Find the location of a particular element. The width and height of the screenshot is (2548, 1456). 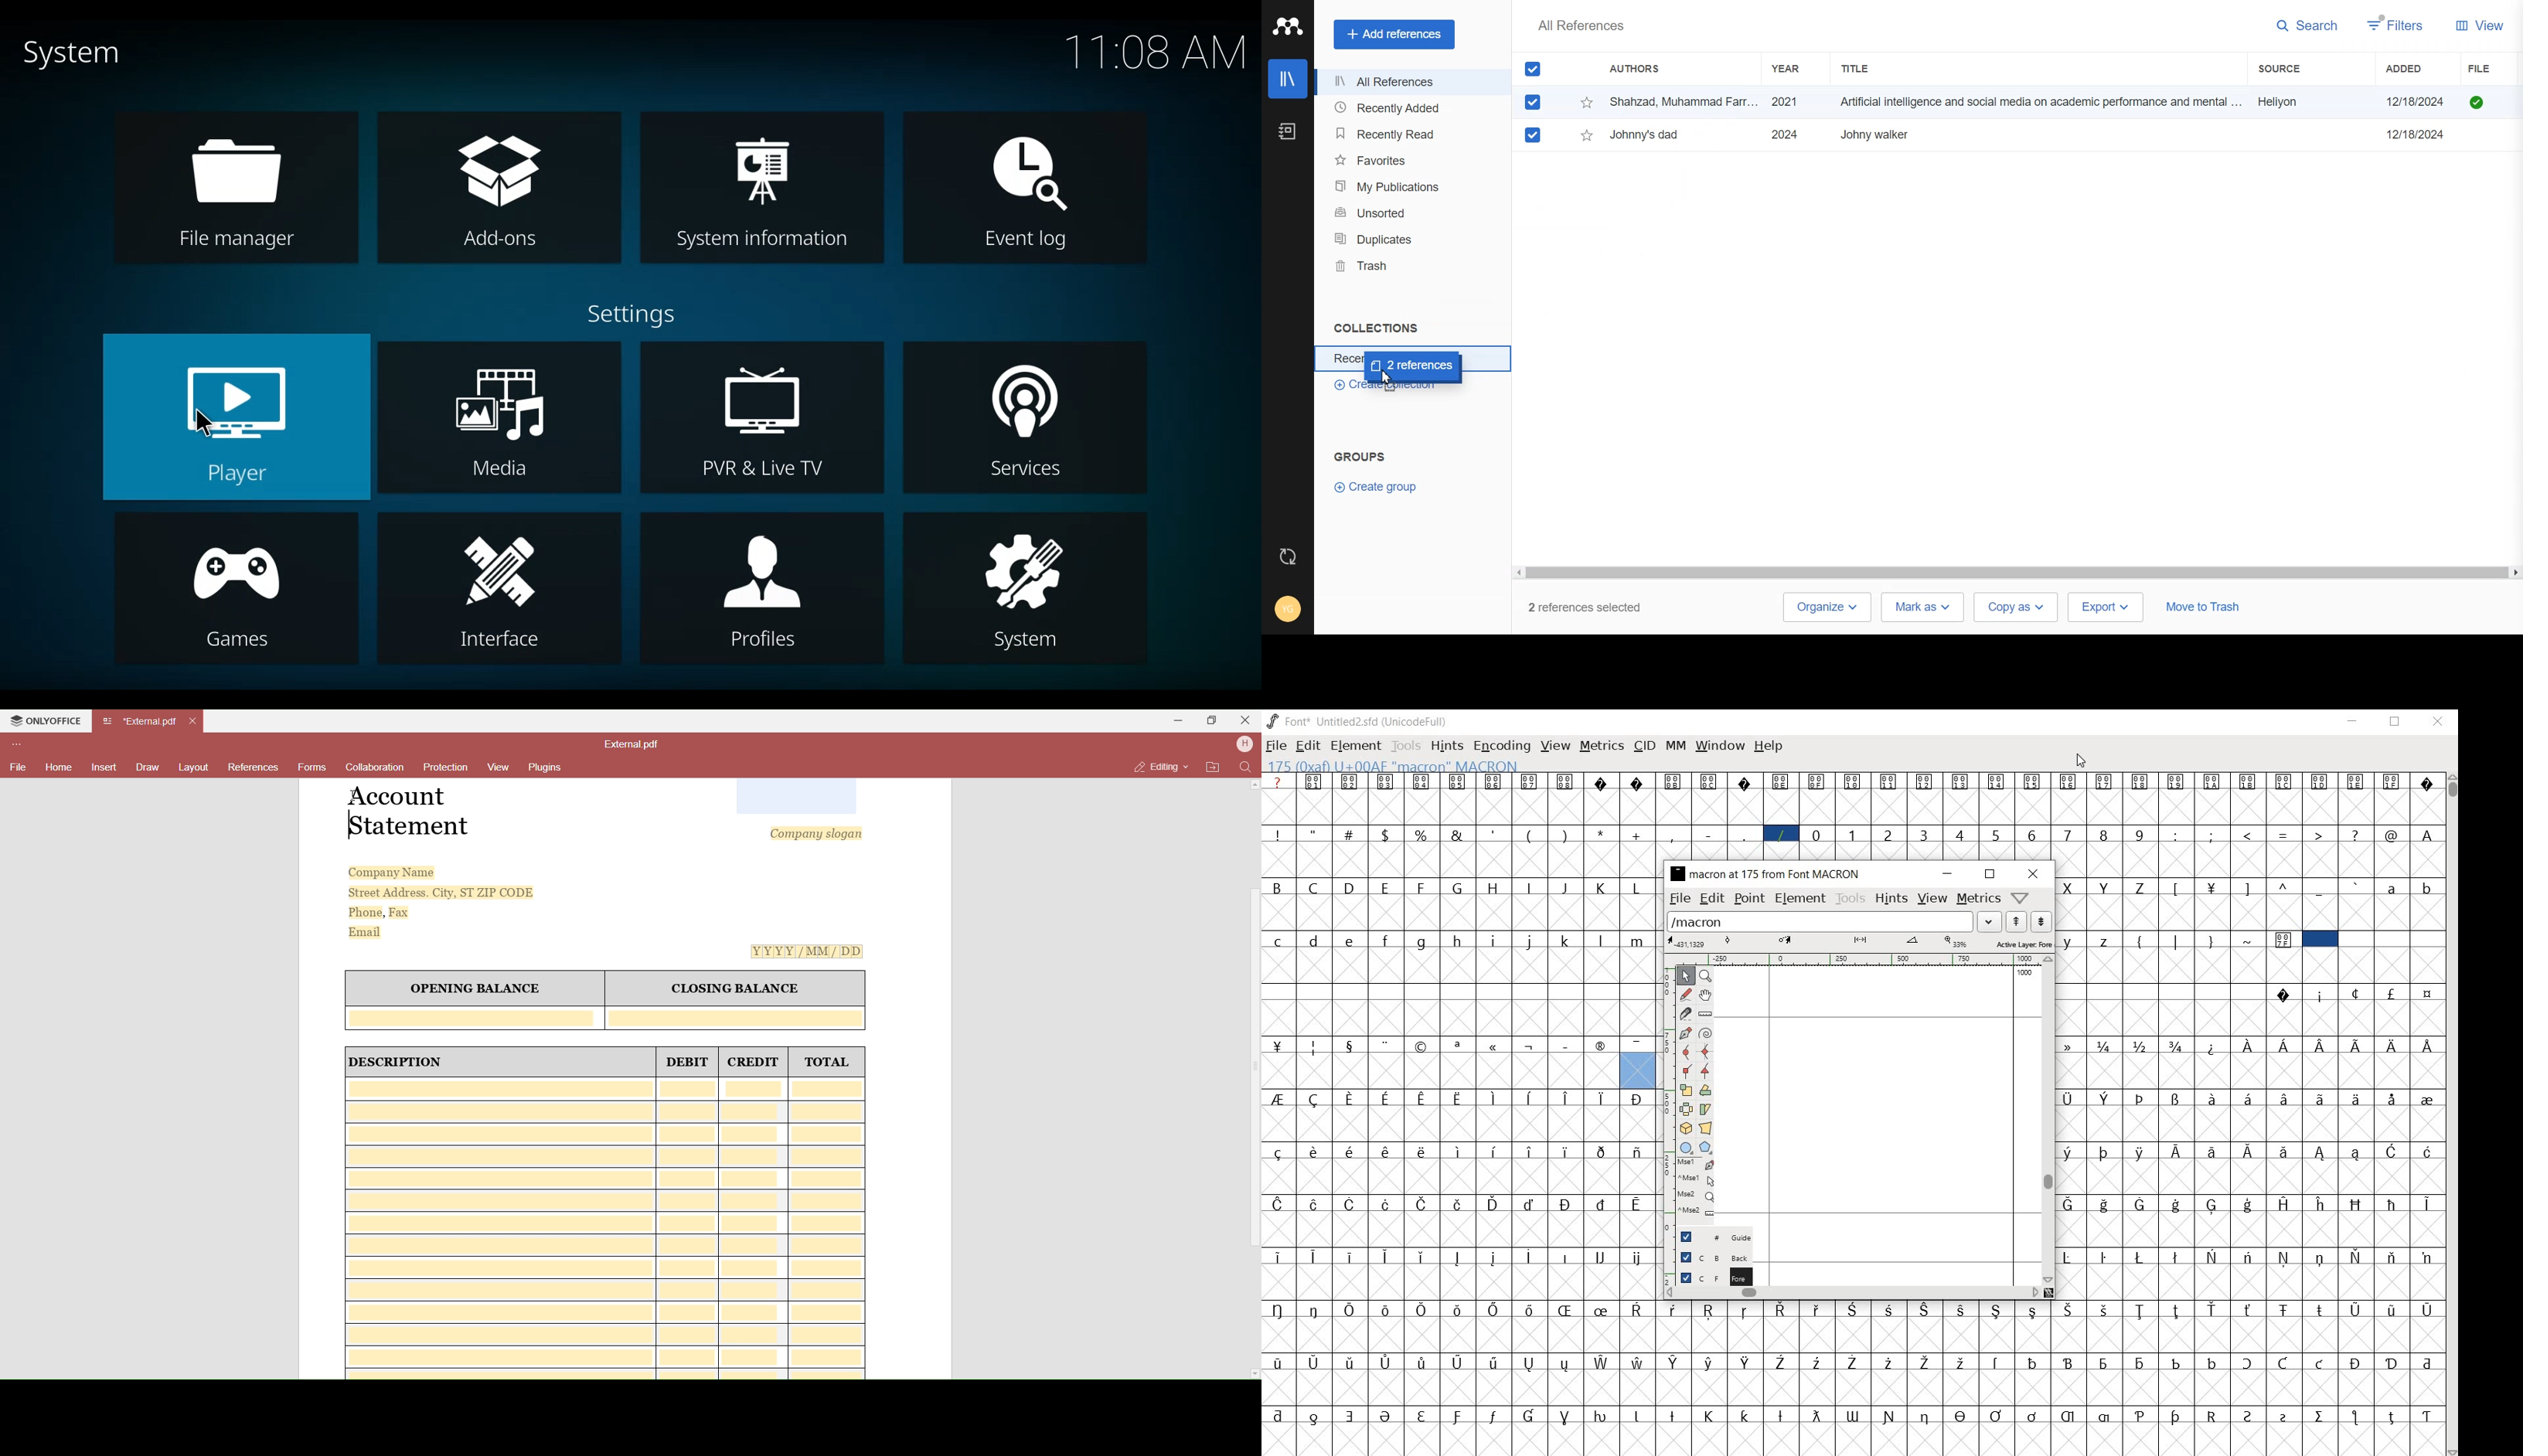

Symbol is located at coordinates (1459, 1204).